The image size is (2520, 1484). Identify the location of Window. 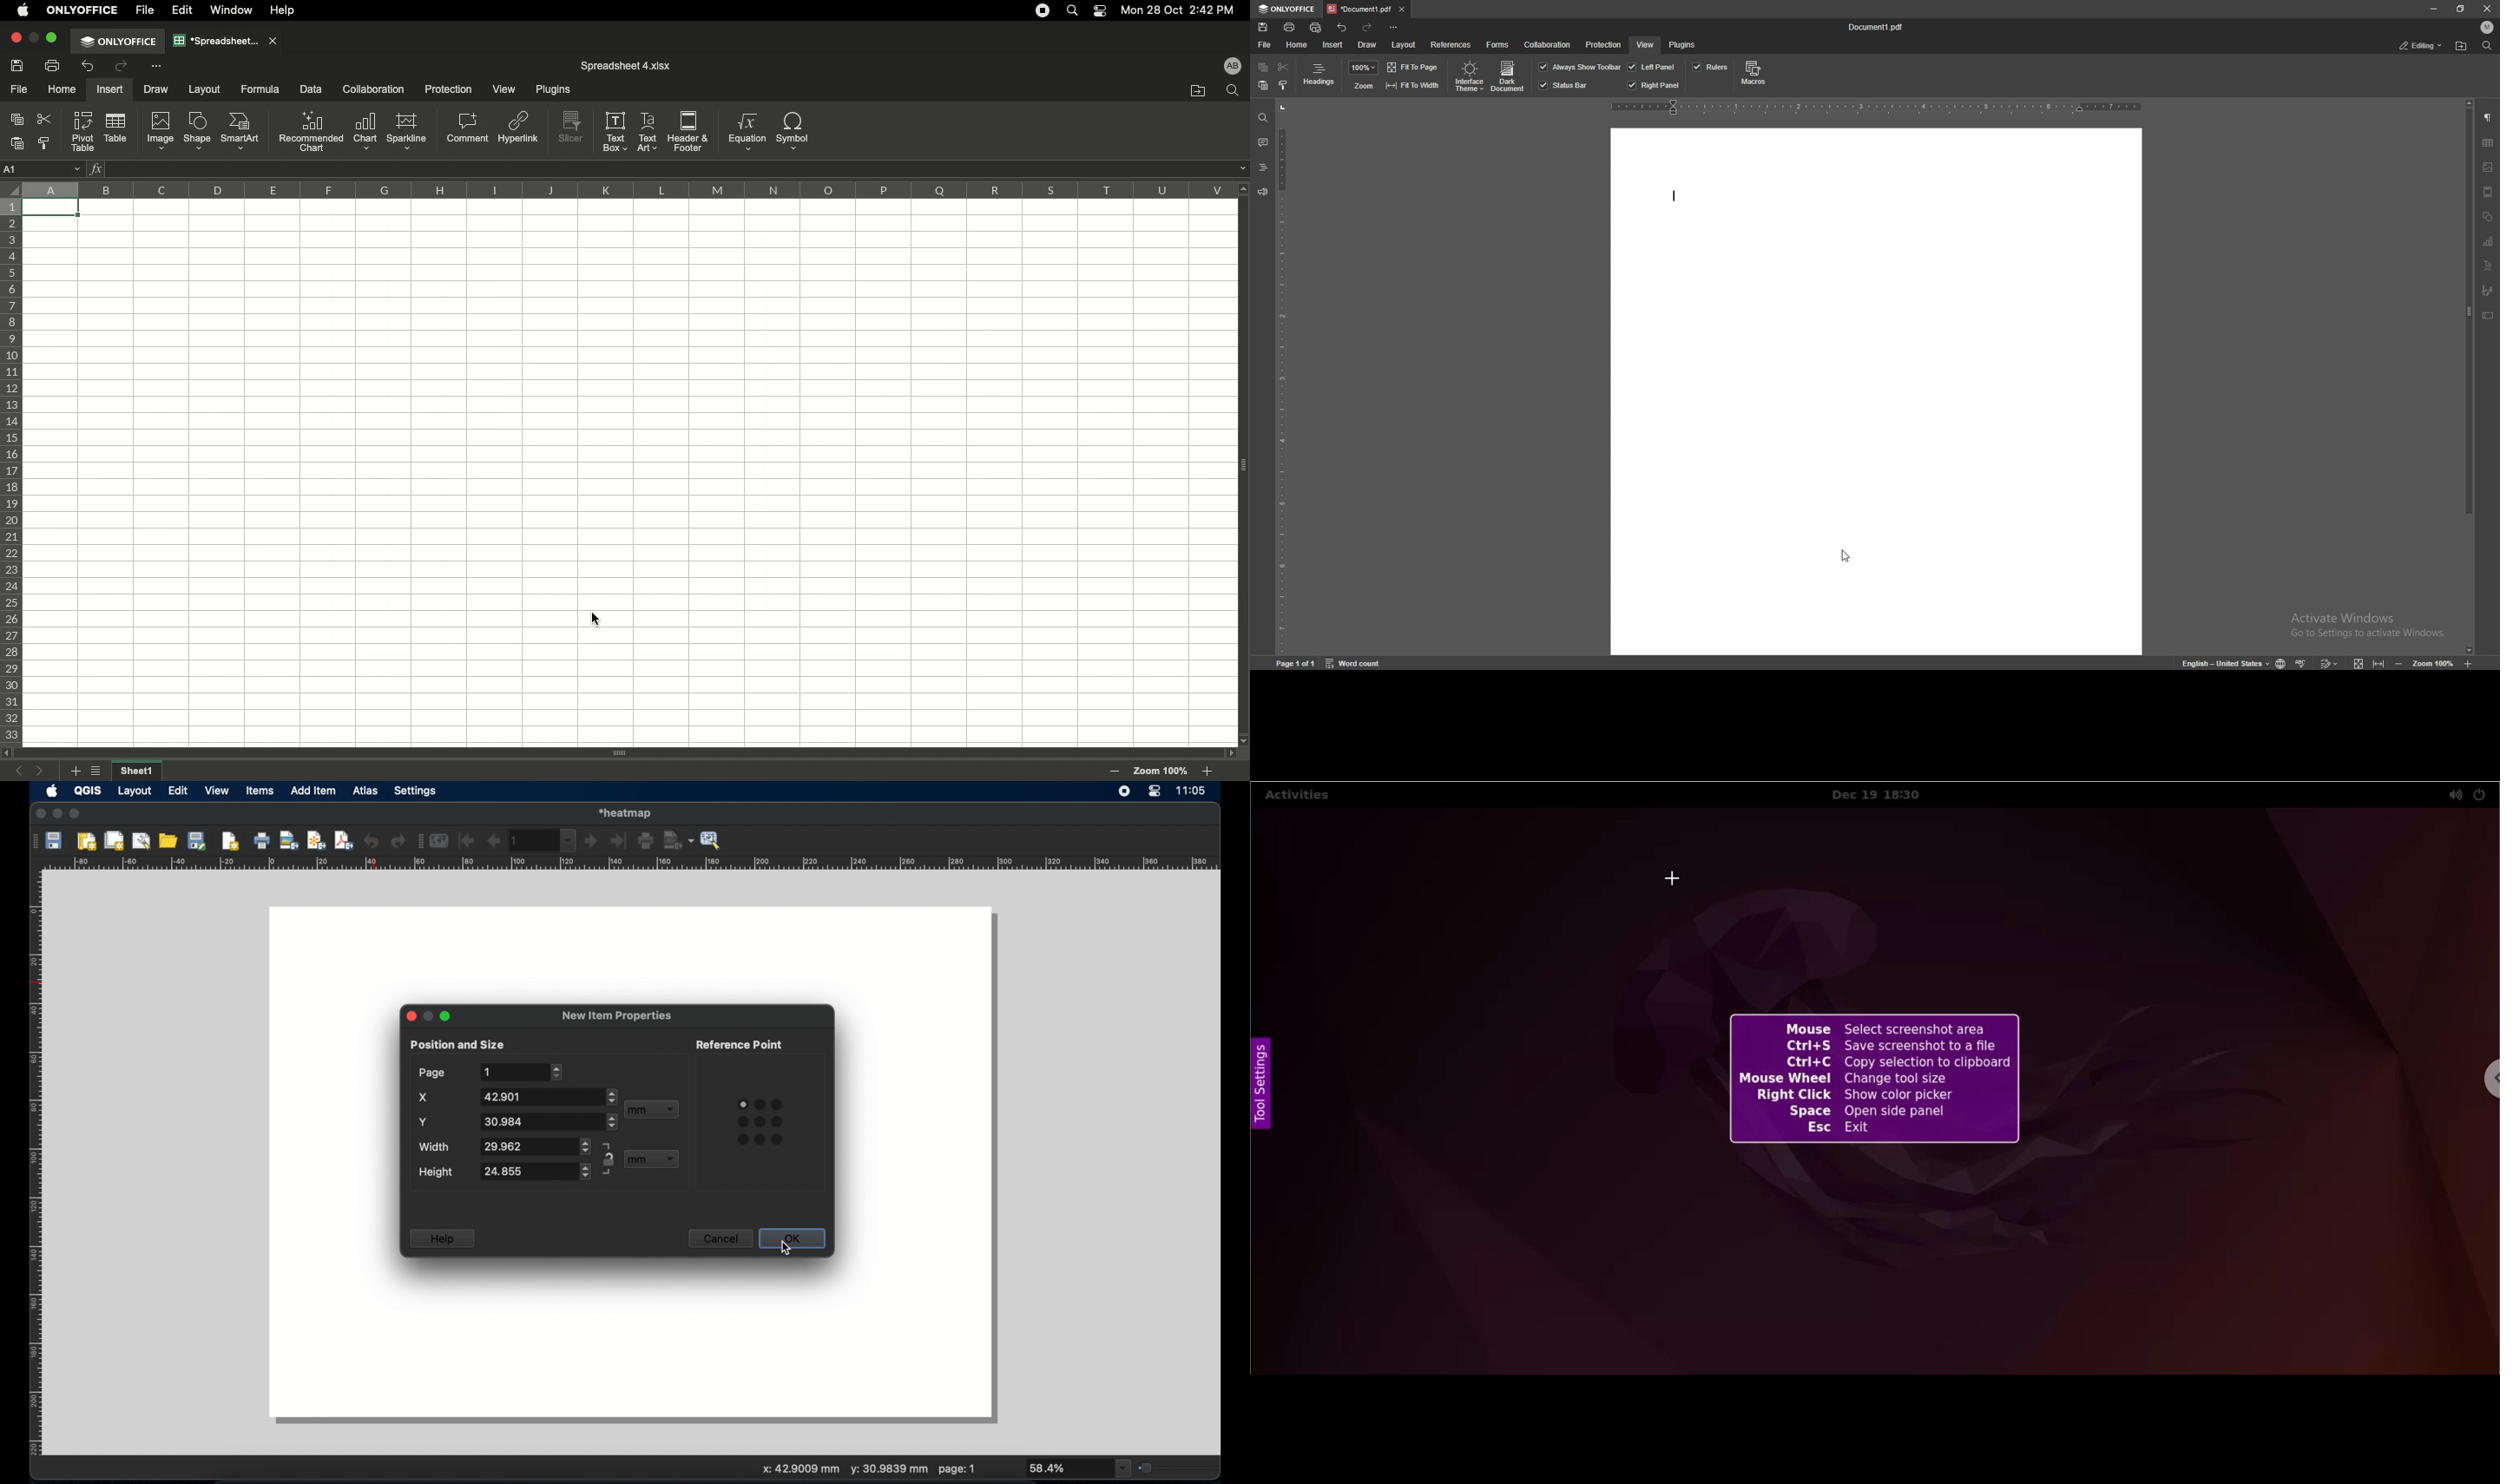
(234, 10).